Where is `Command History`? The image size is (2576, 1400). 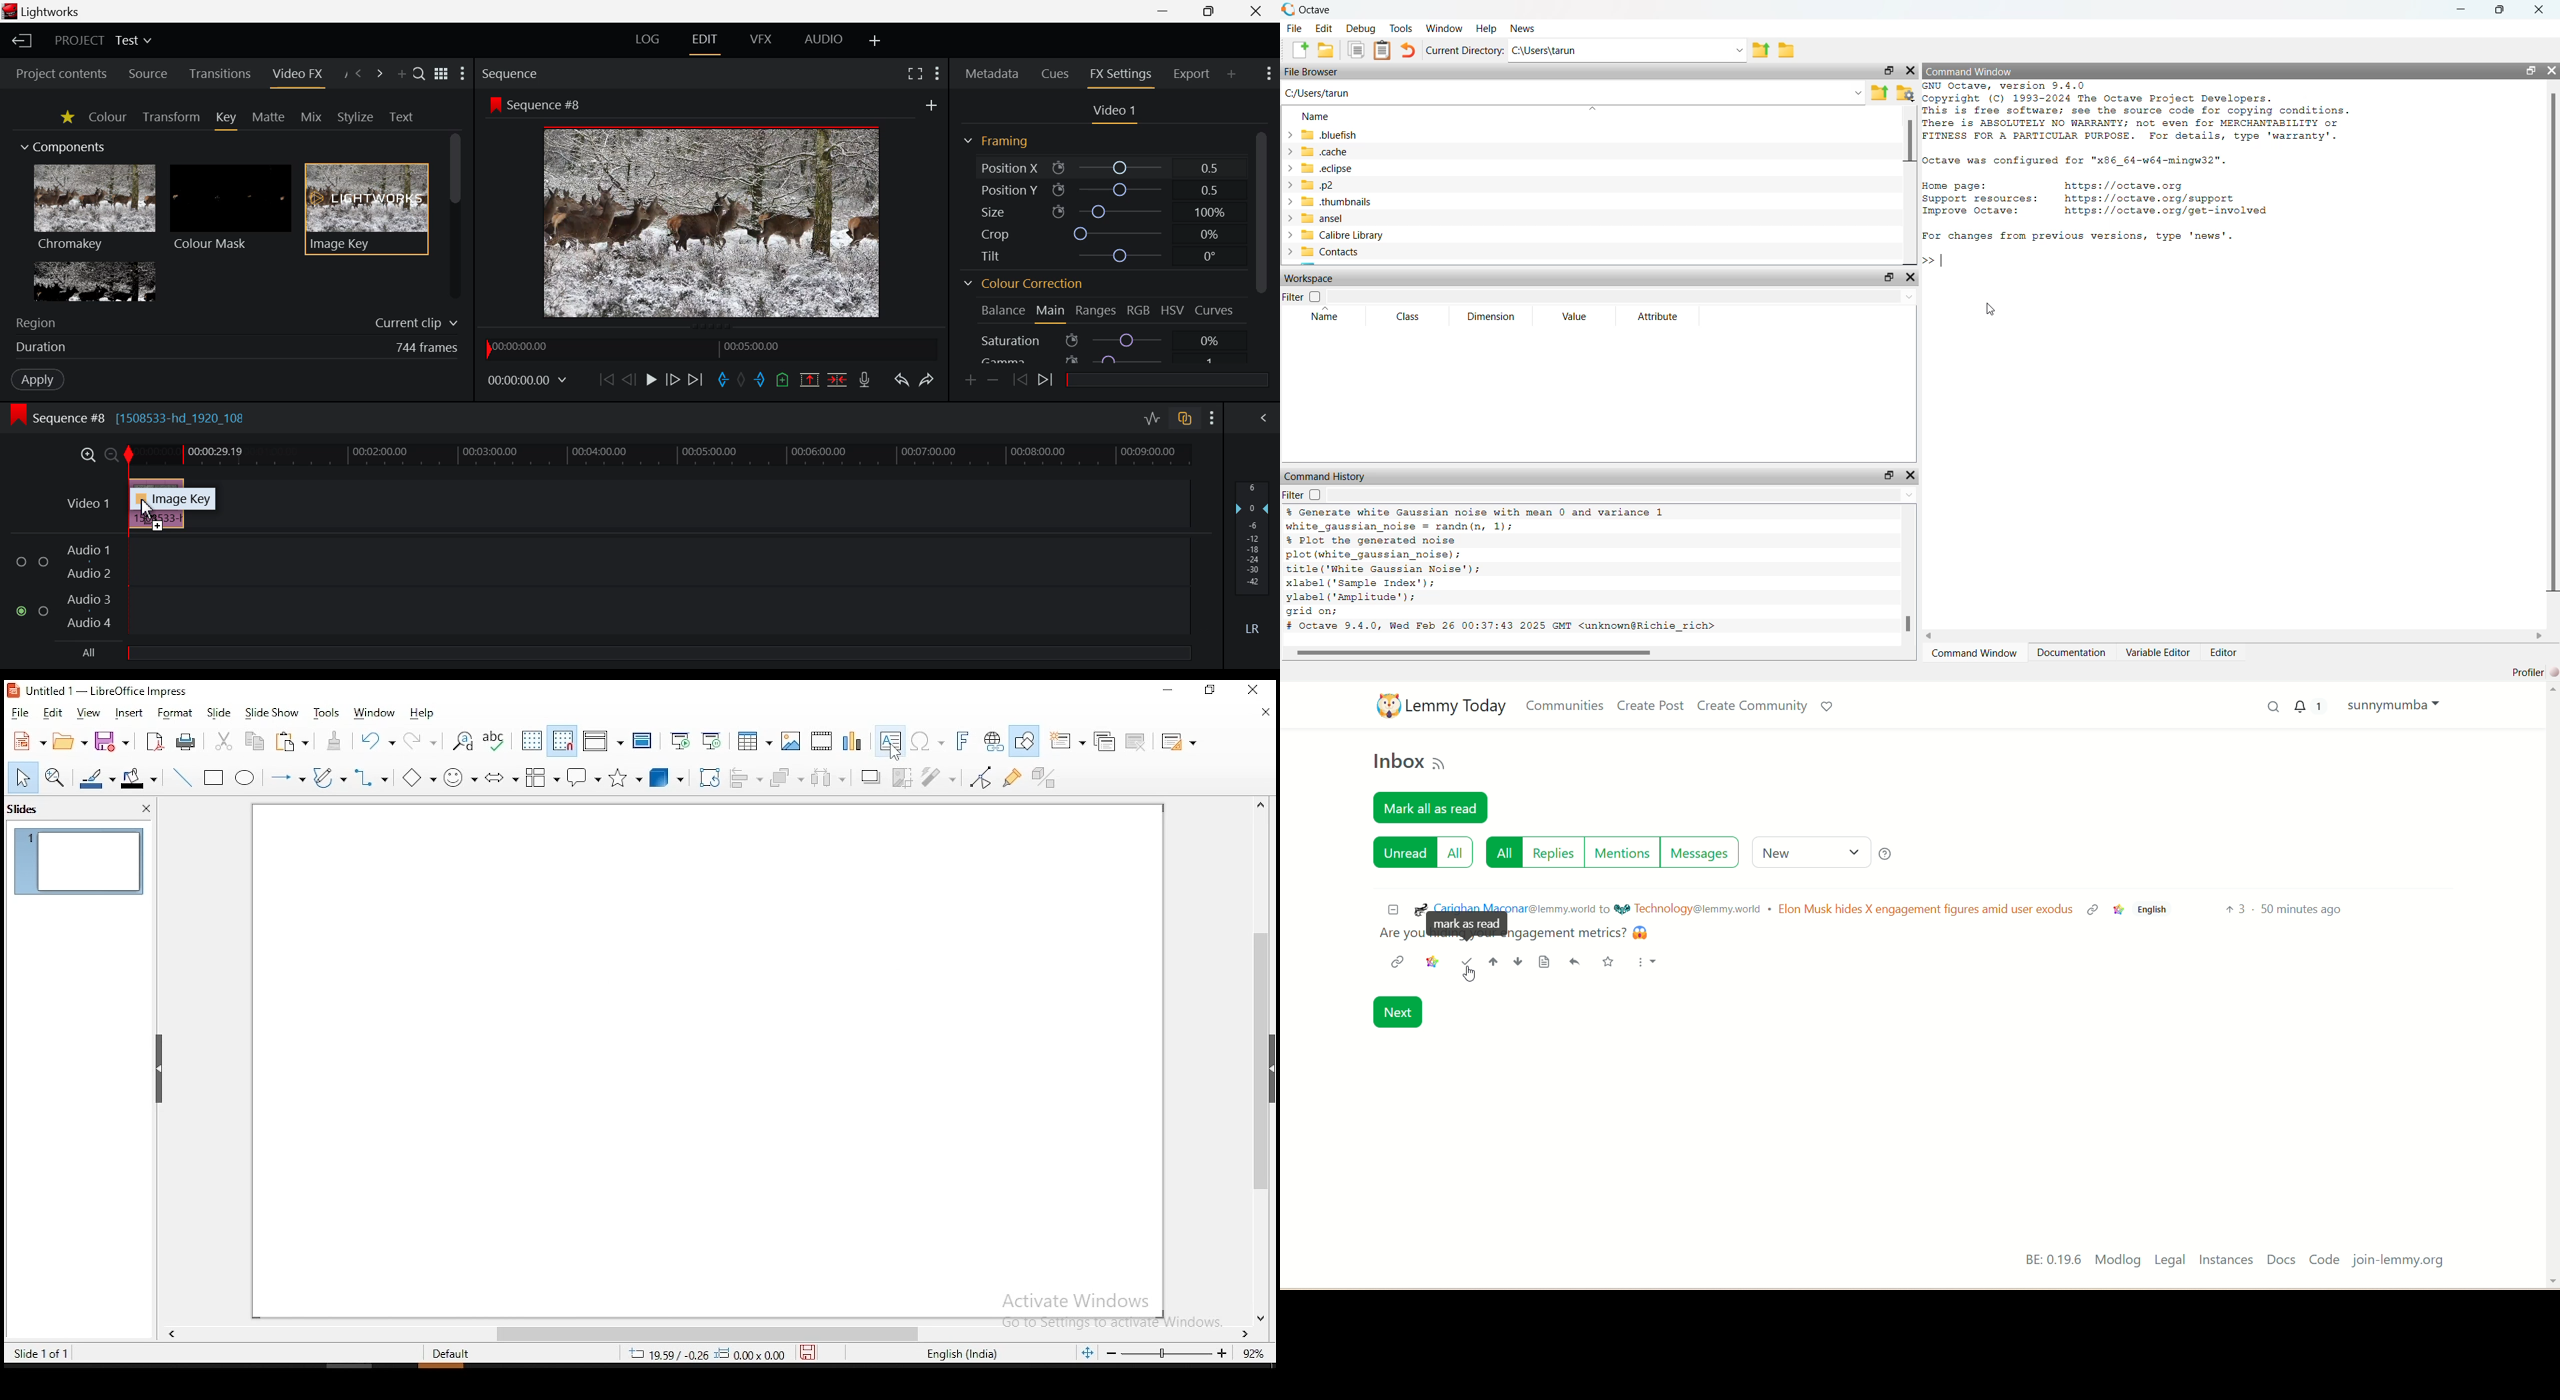
Command History is located at coordinates (1329, 475).